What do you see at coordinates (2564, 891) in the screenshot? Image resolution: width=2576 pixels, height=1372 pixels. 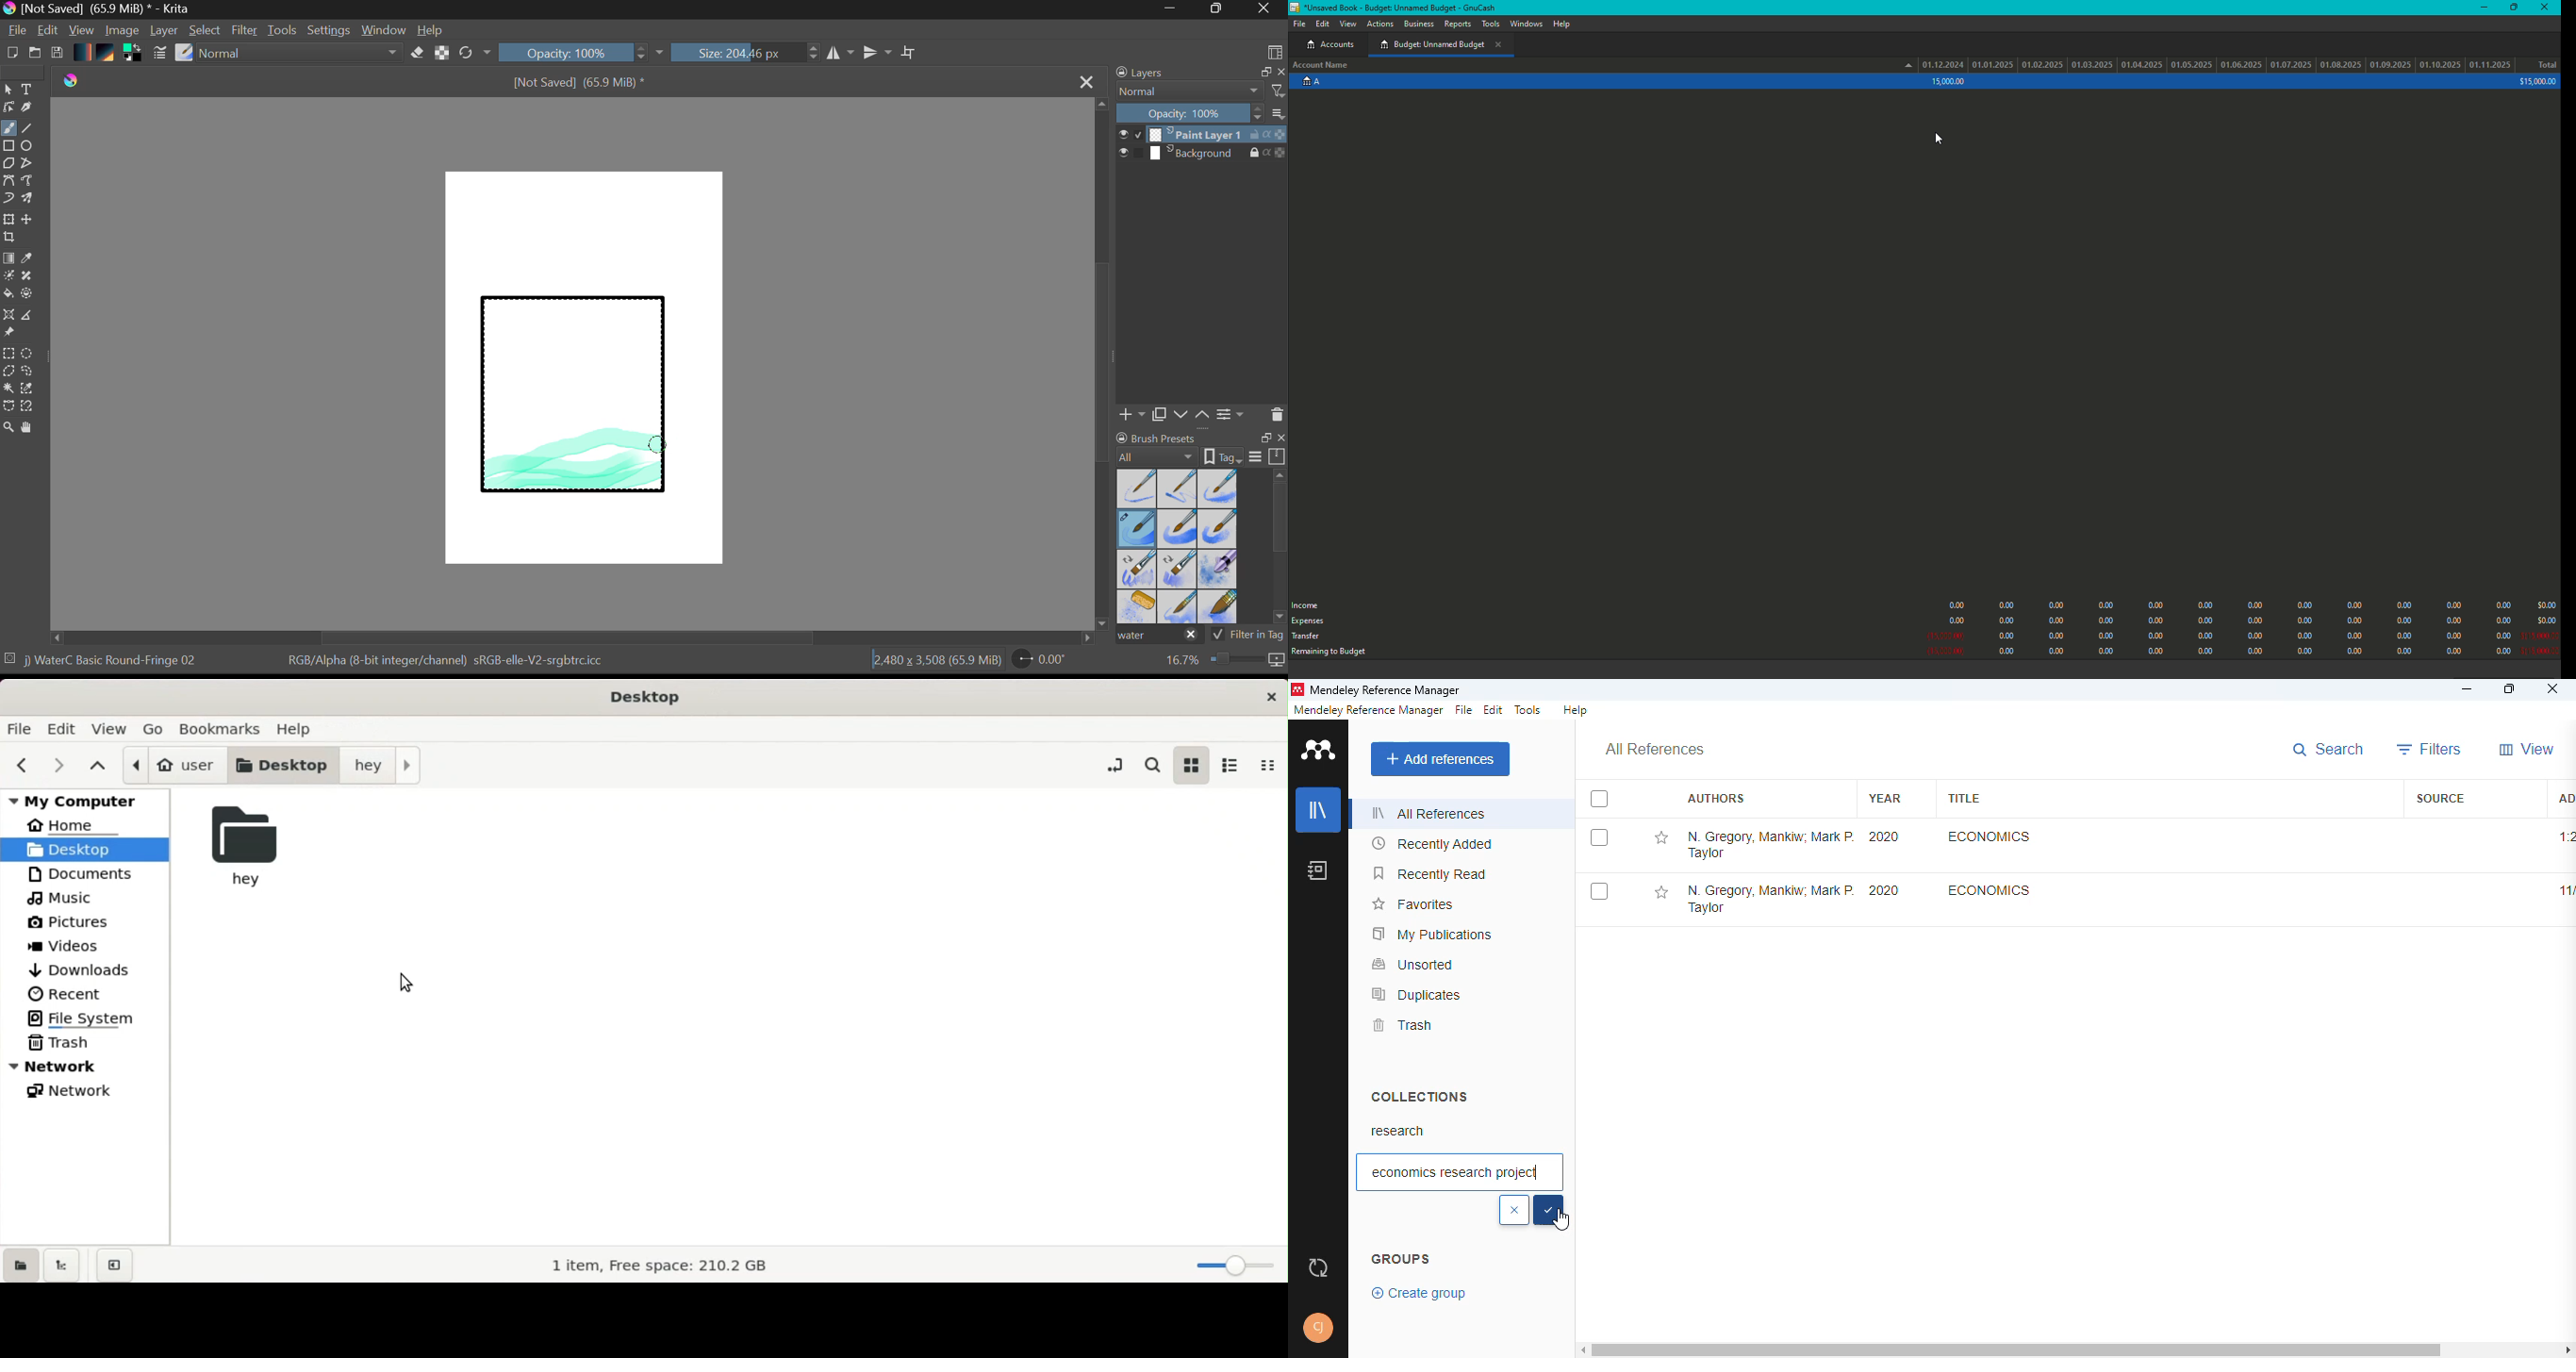 I see `11/` at bounding box center [2564, 891].